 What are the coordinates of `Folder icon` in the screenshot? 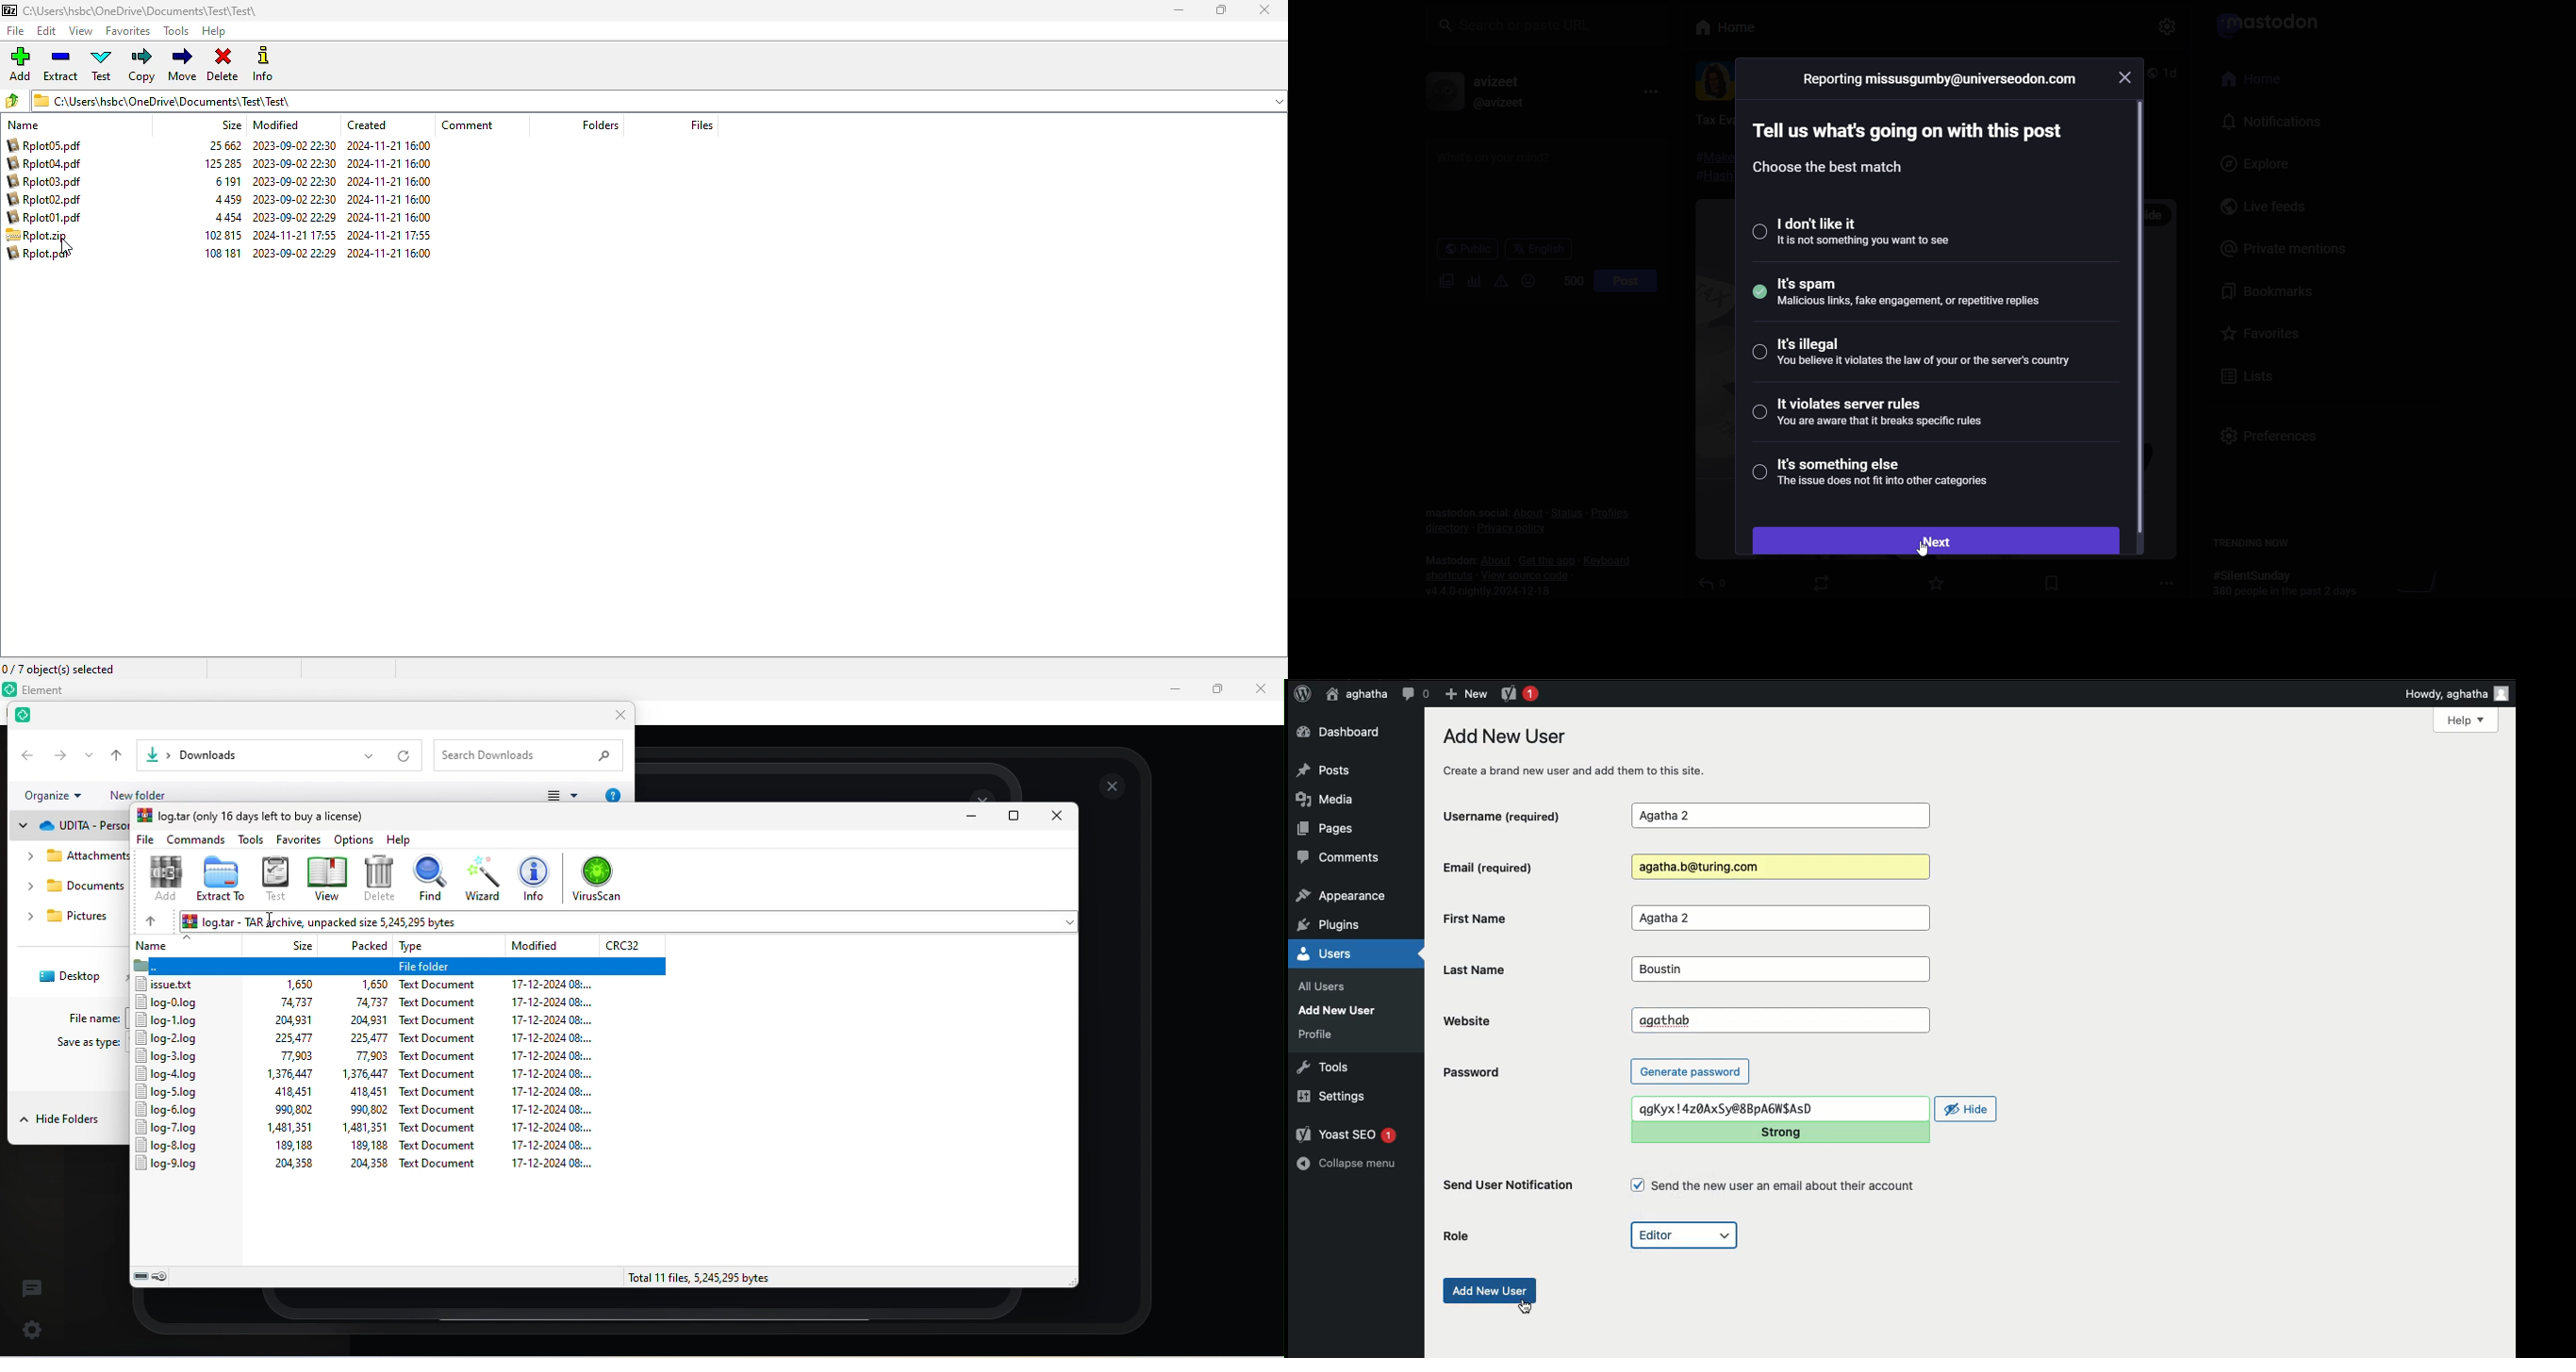 It's located at (150, 966).